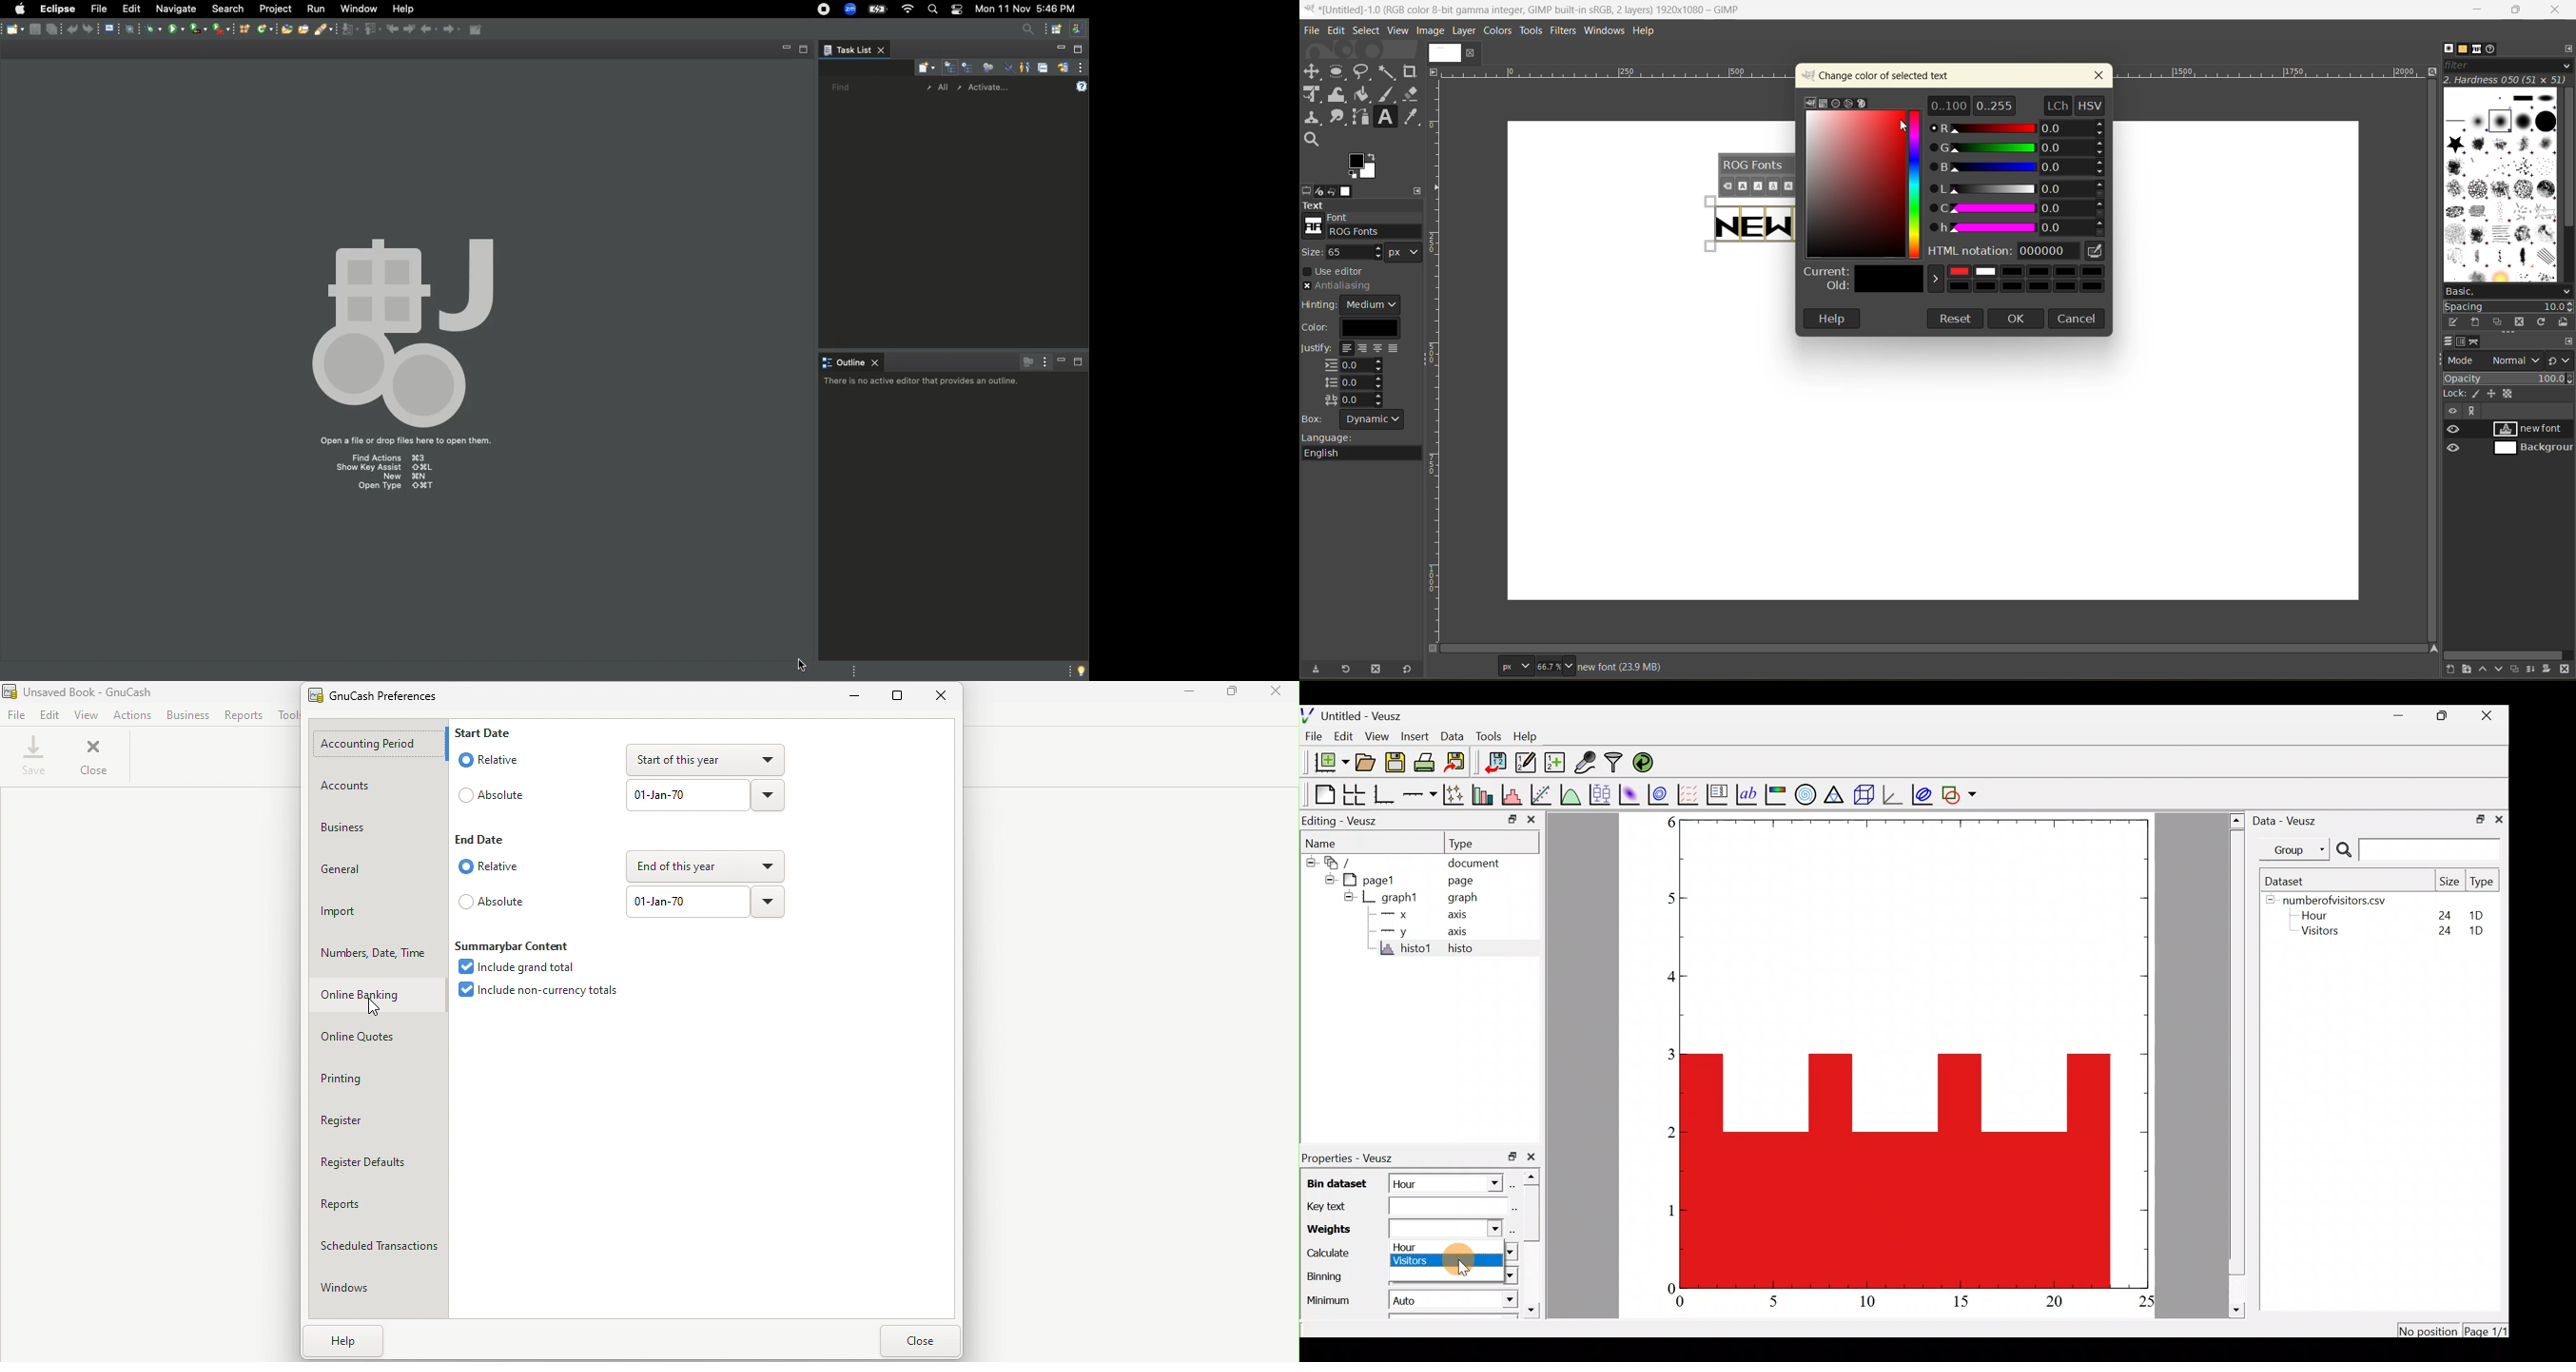 The height and width of the screenshot is (1372, 2576). Describe the element at coordinates (378, 745) in the screenshot. I see `Accounting period` at that location.